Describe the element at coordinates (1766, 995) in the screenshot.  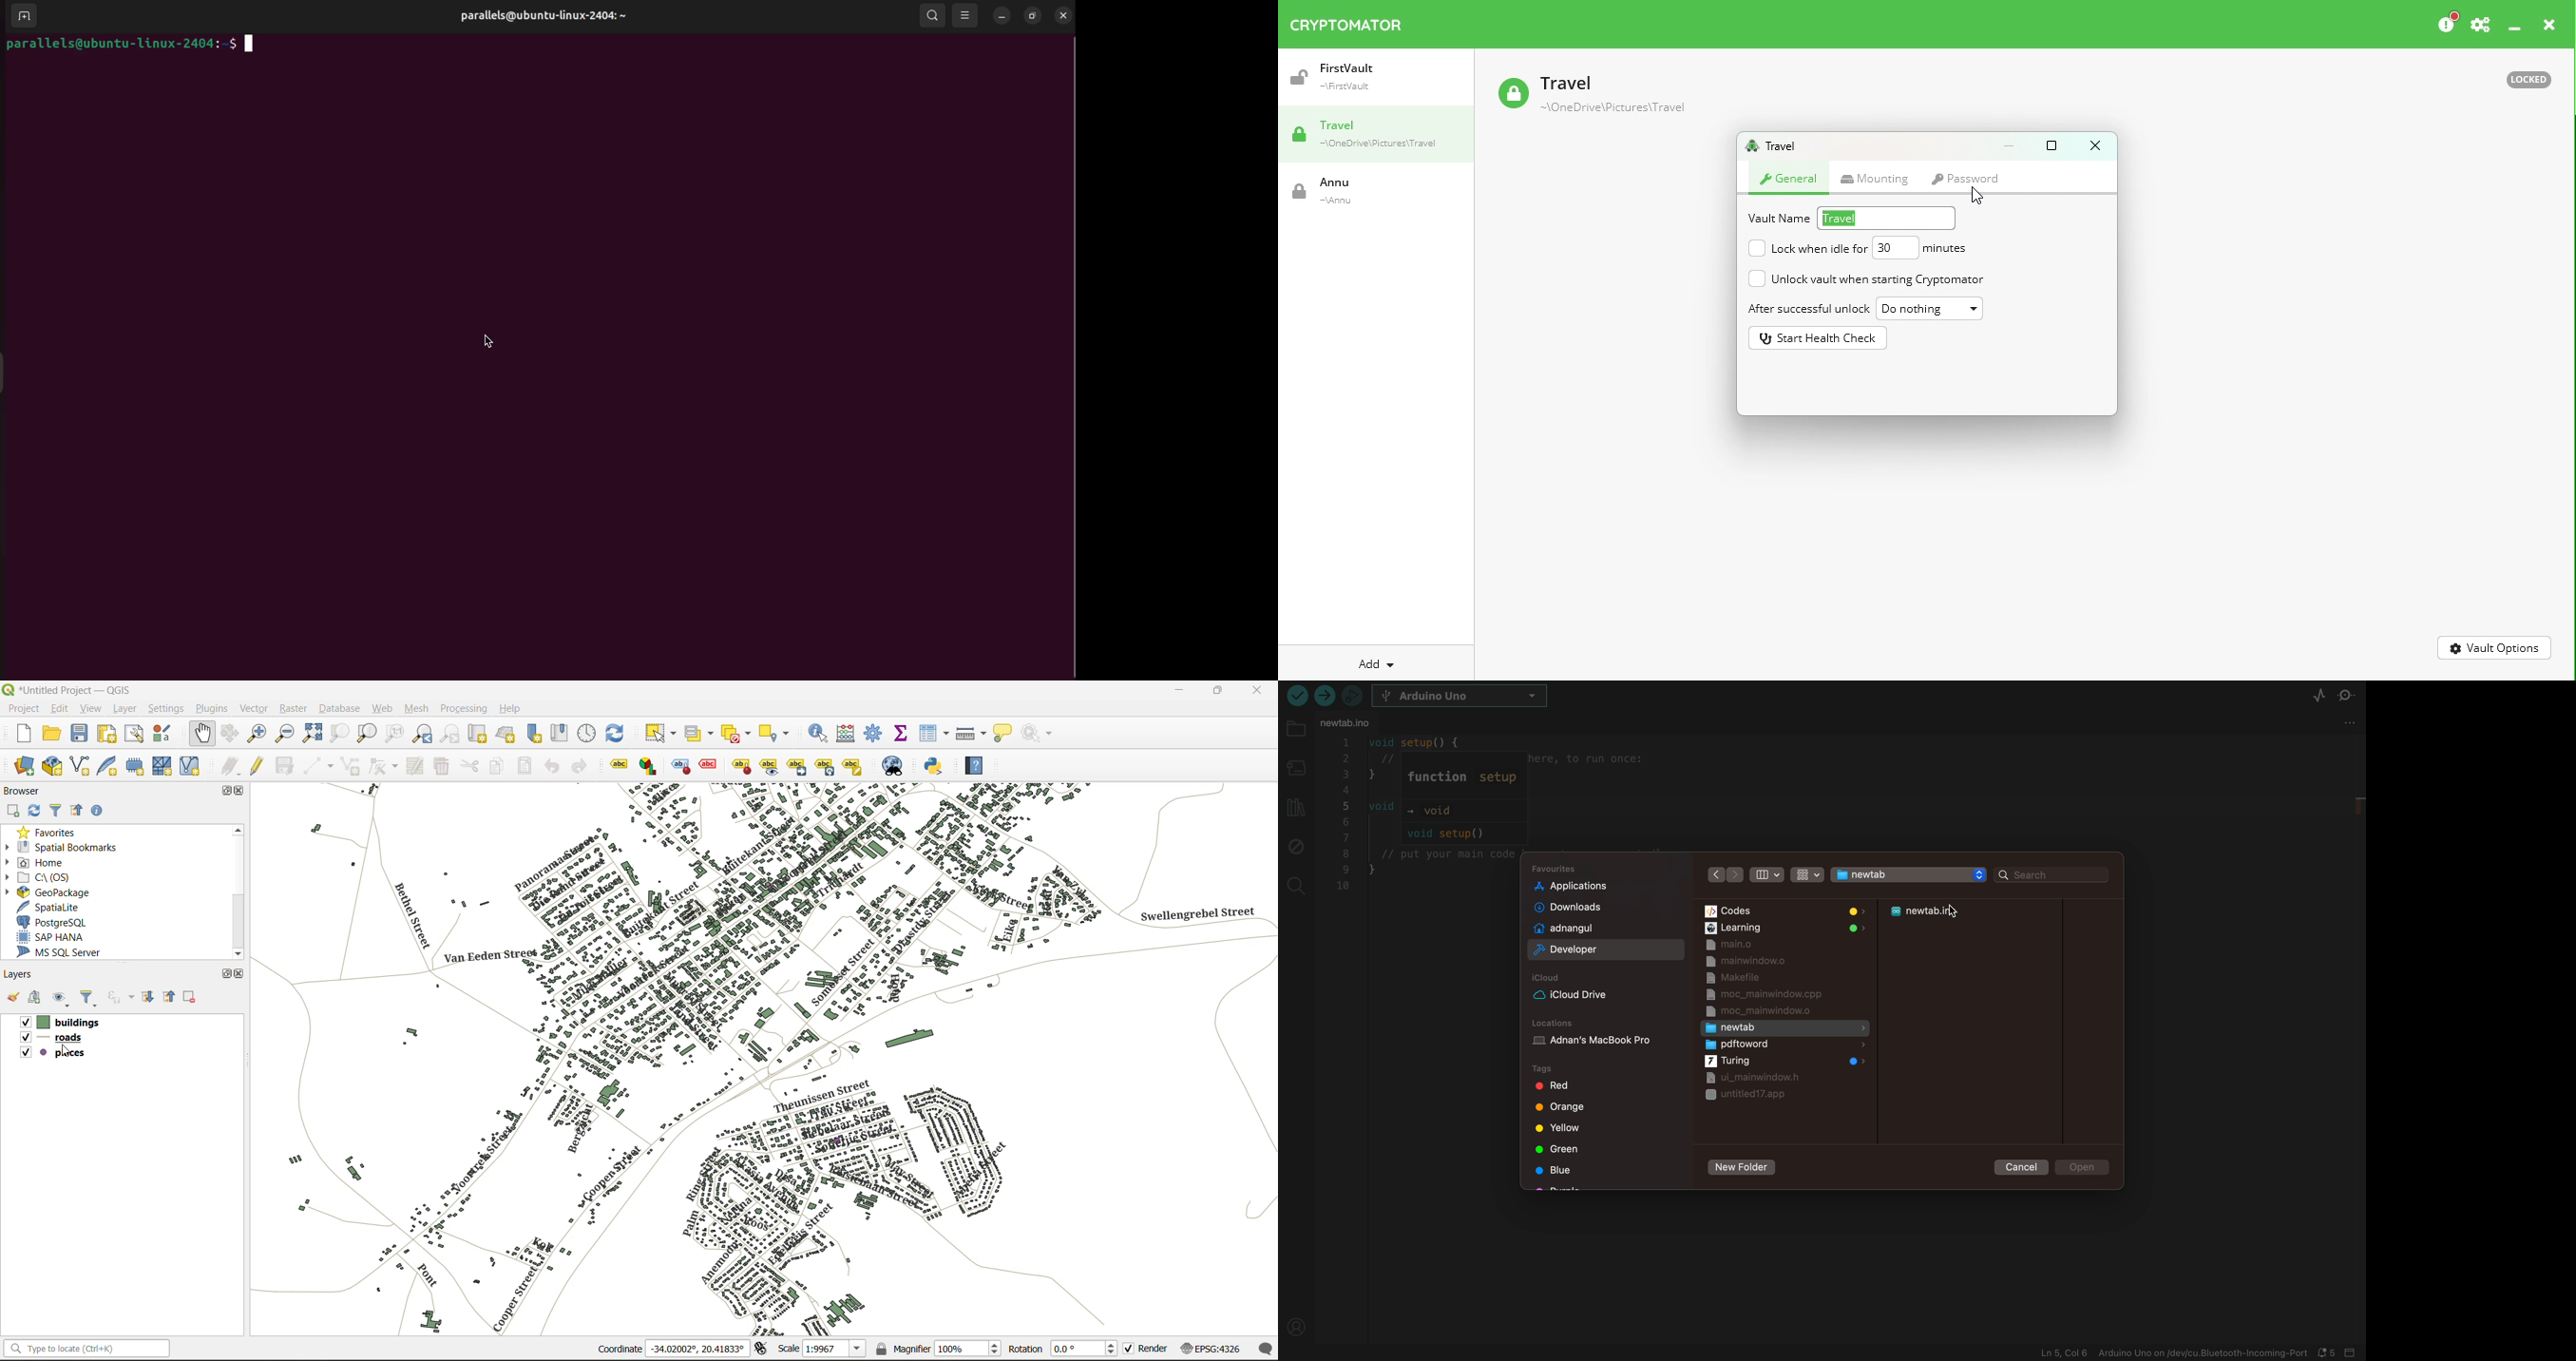
I see `moc window` at that location.